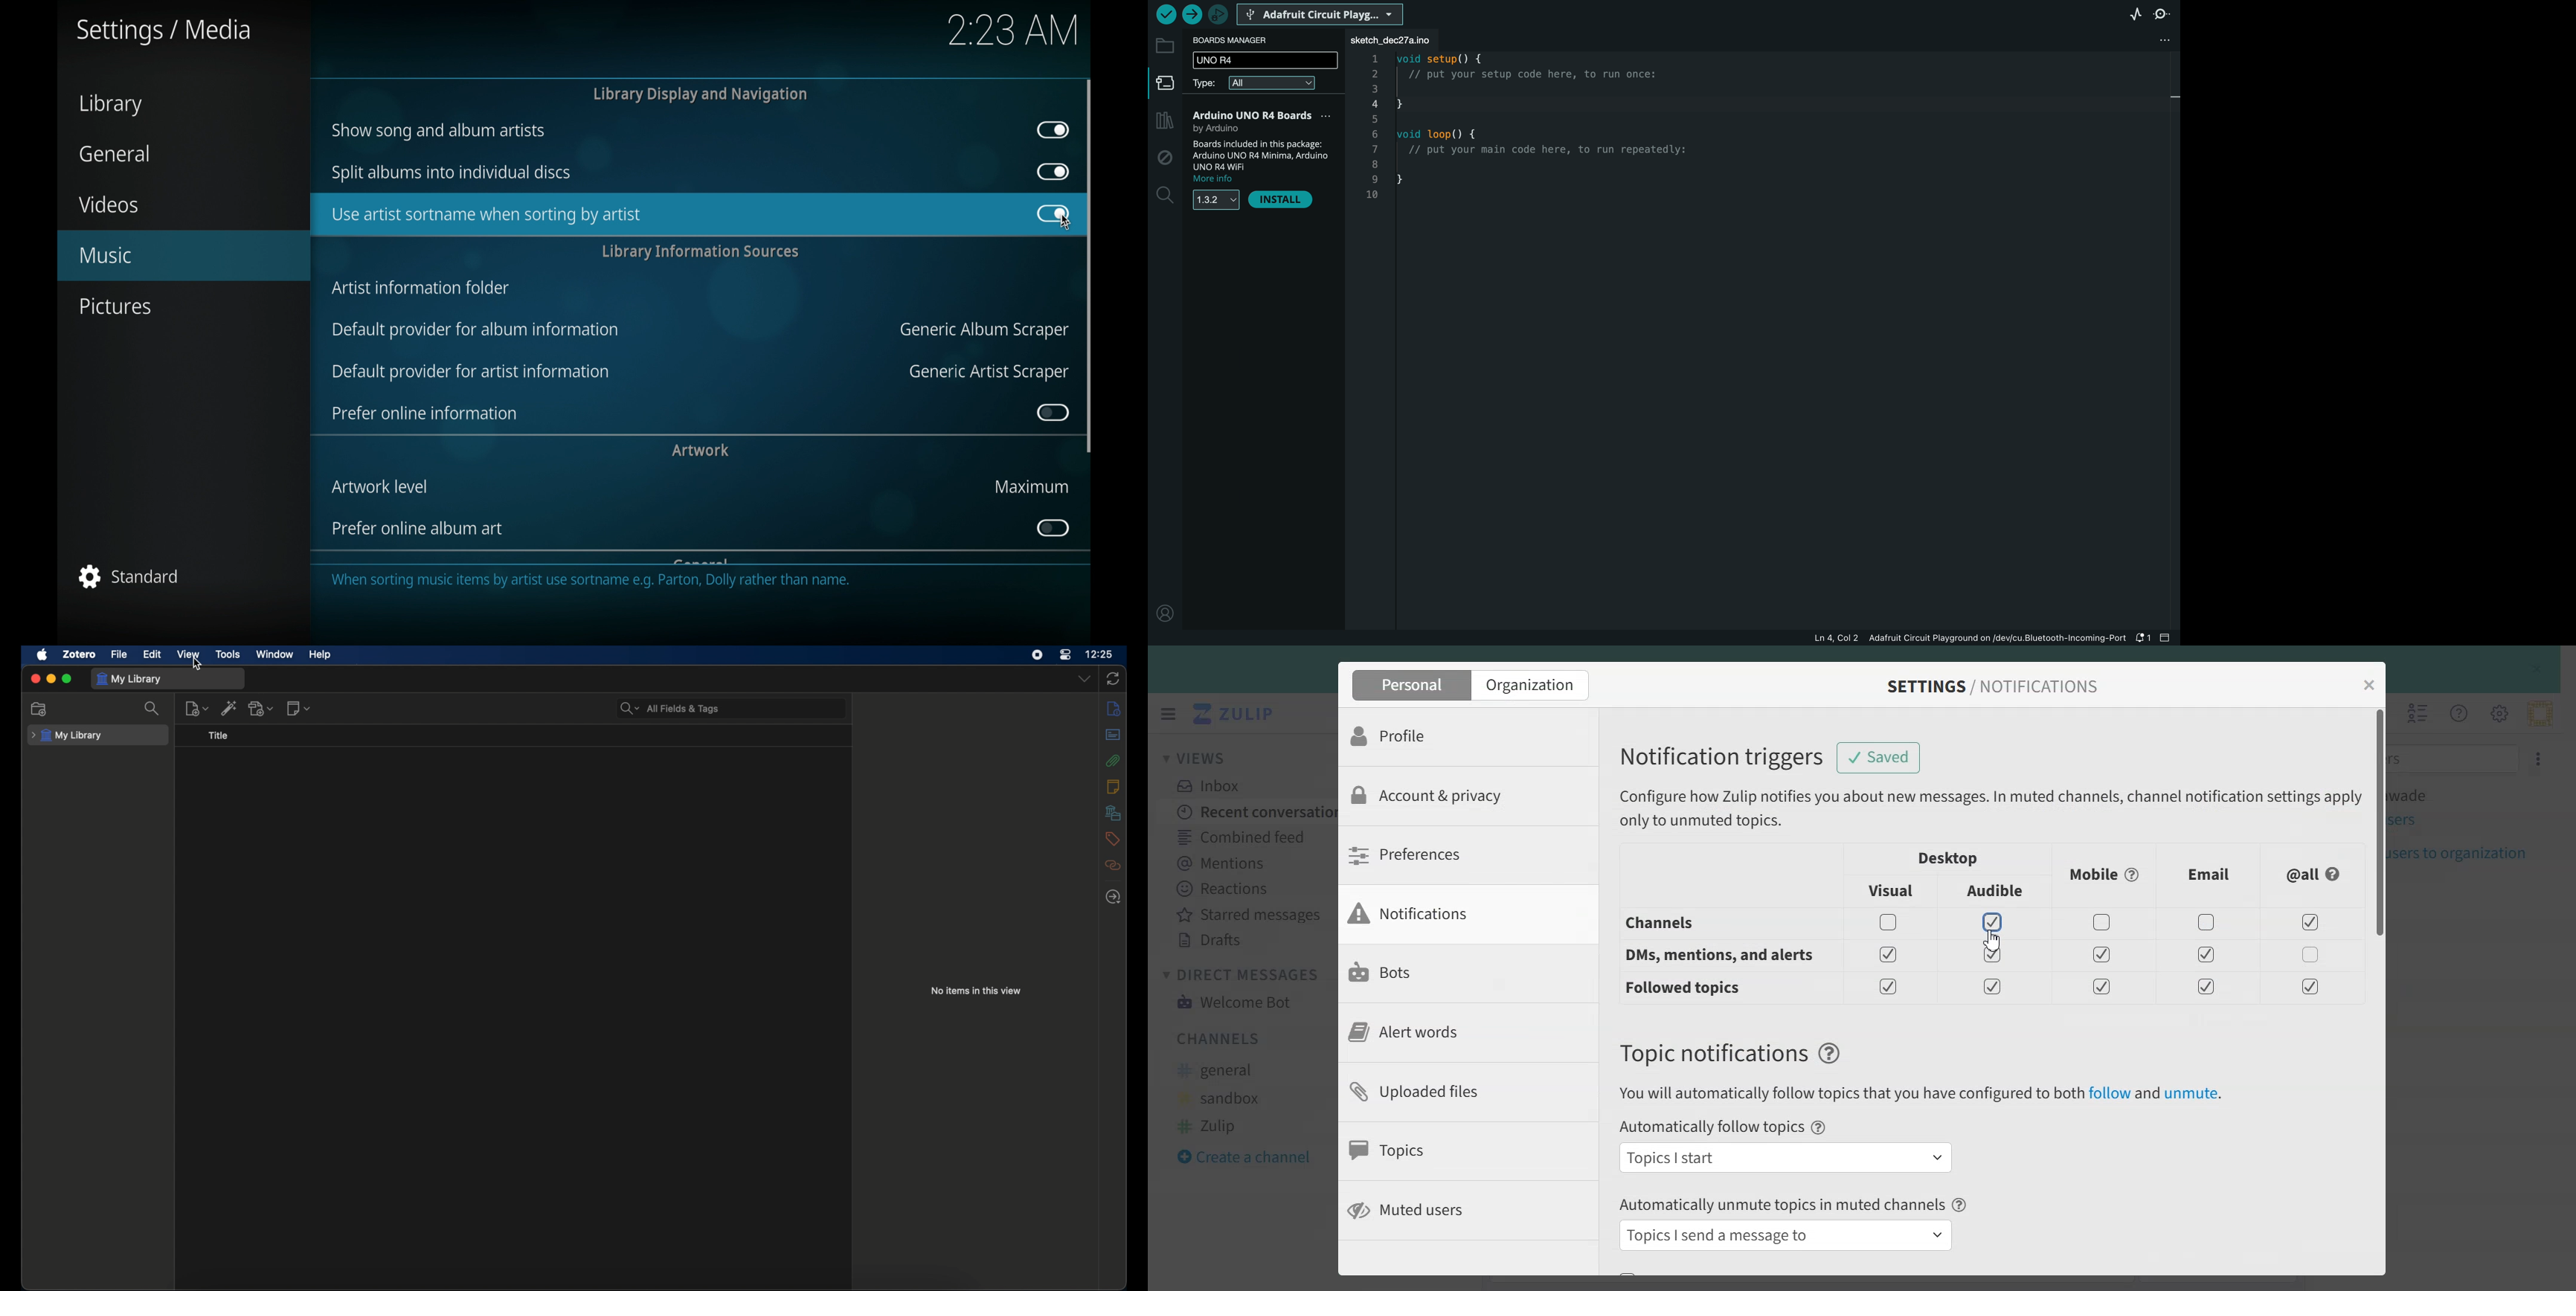  Describe the element at coordinates (2209, 875) in the screenshot. I see `Email` at that location.